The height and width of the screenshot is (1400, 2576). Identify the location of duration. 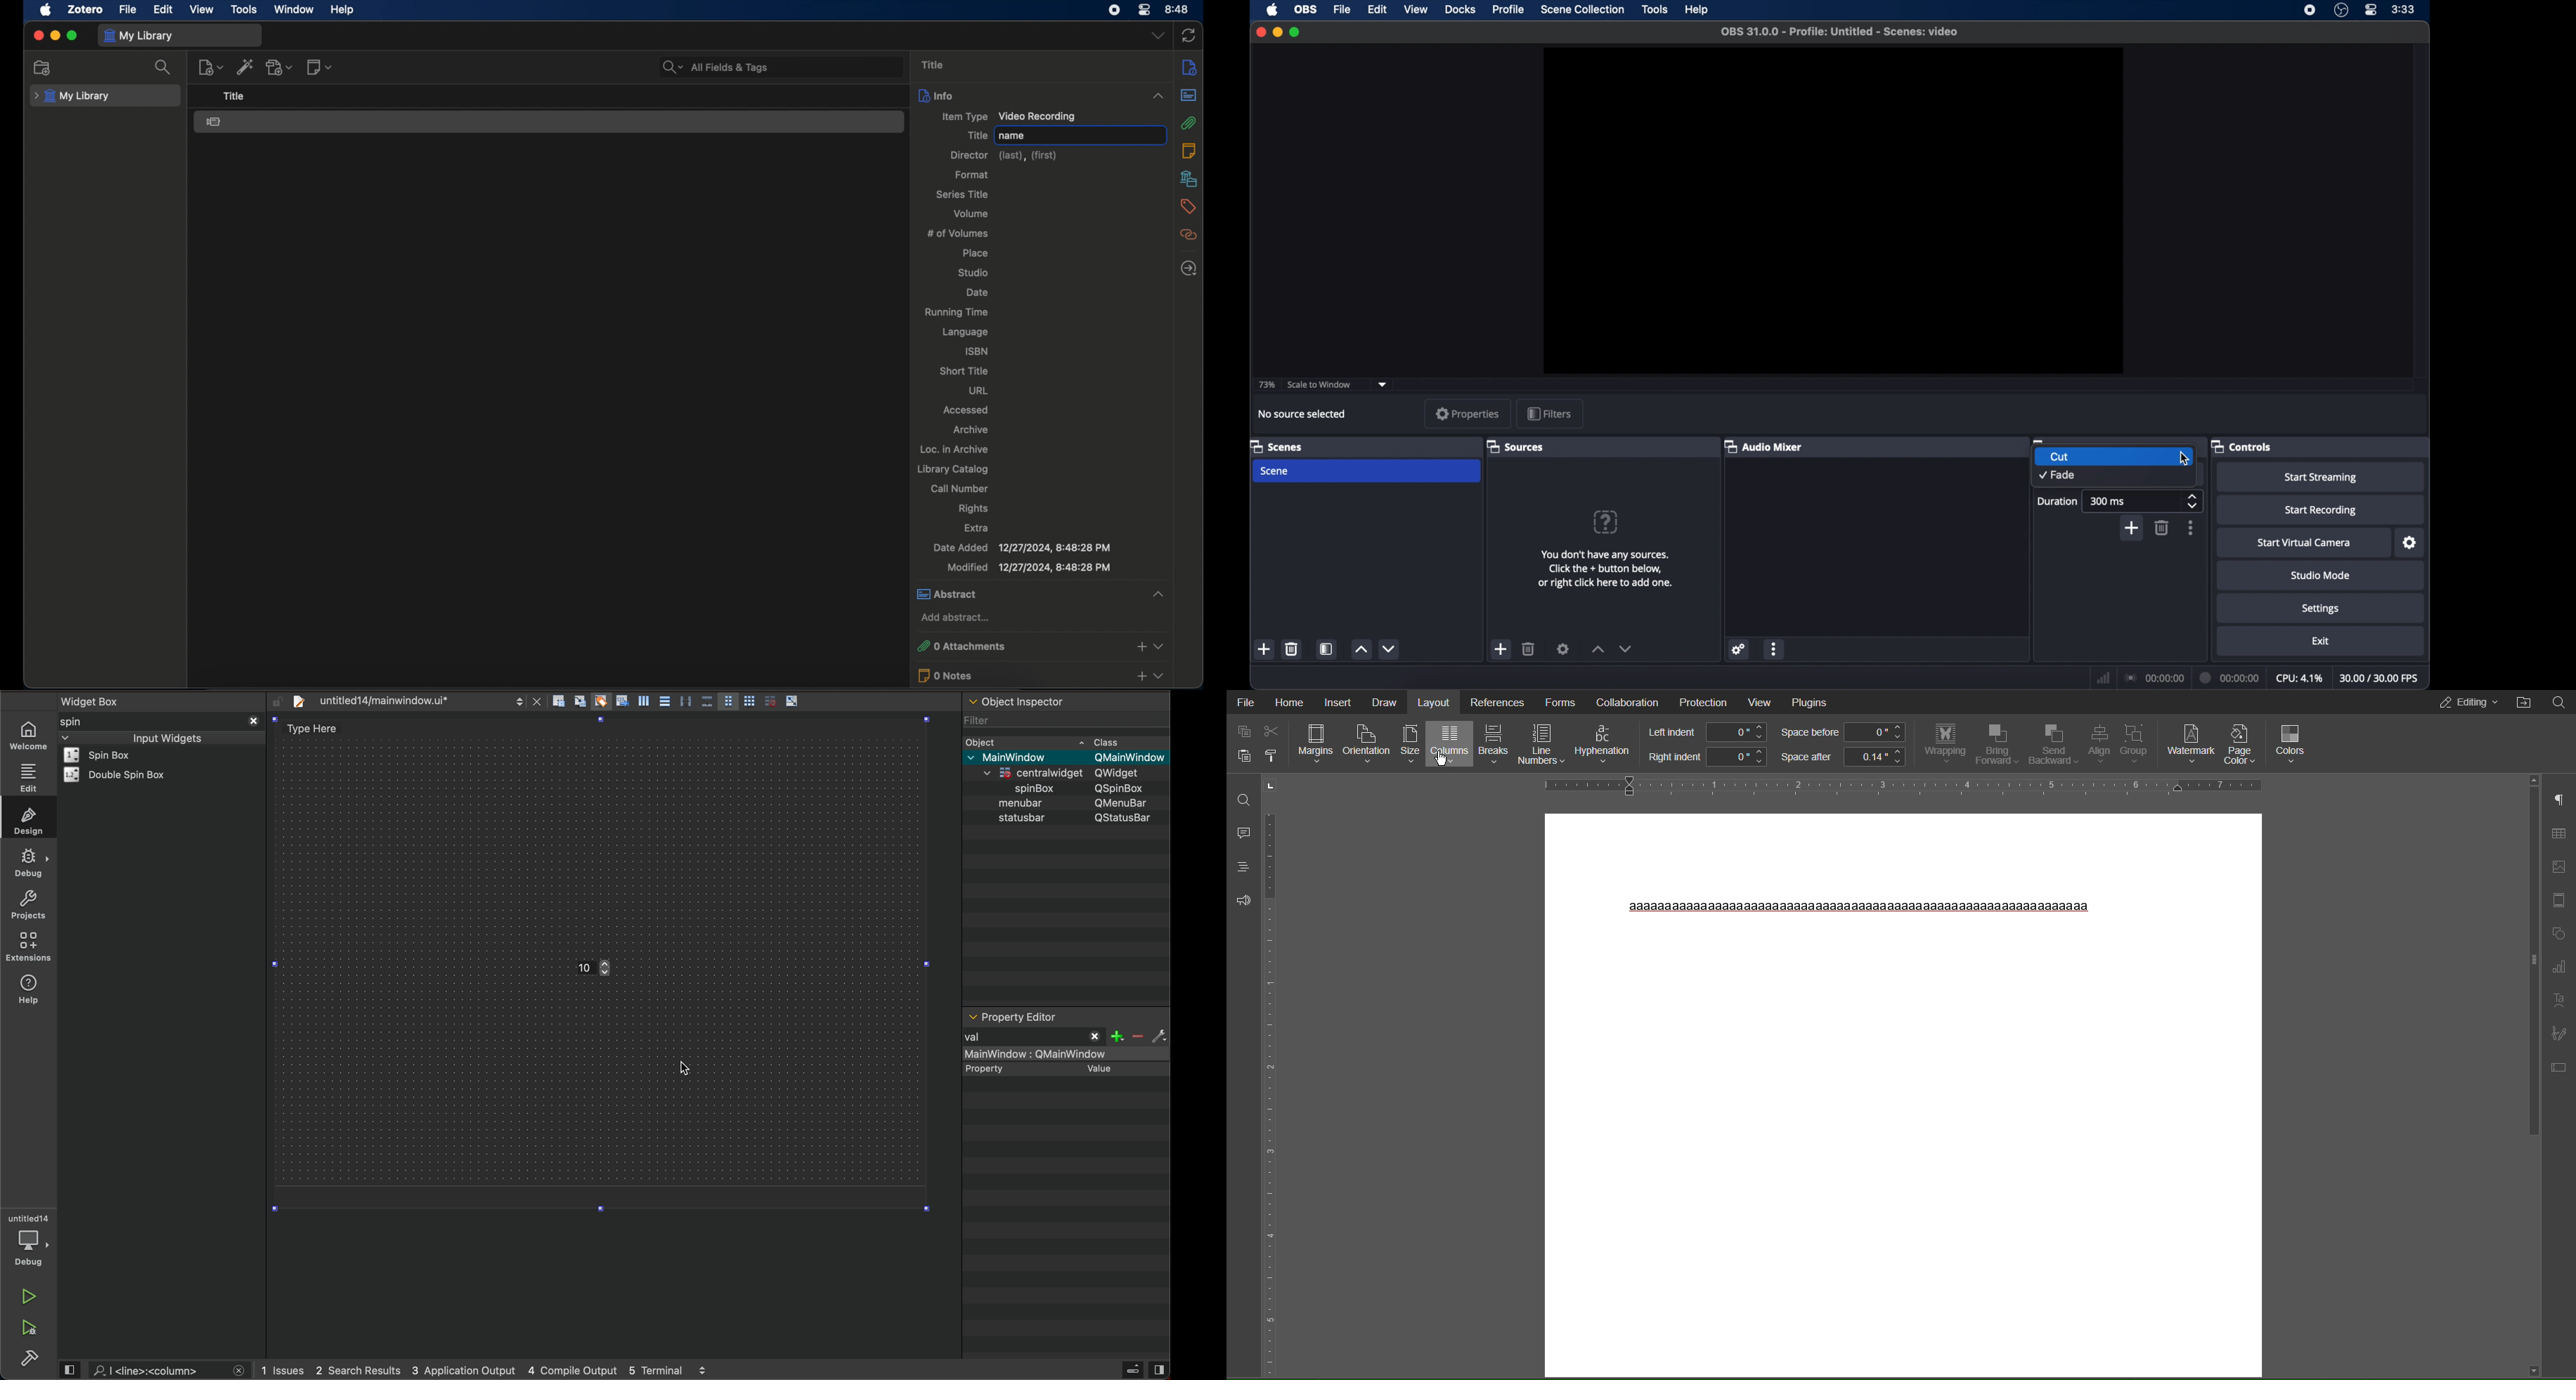
(2231, 675).